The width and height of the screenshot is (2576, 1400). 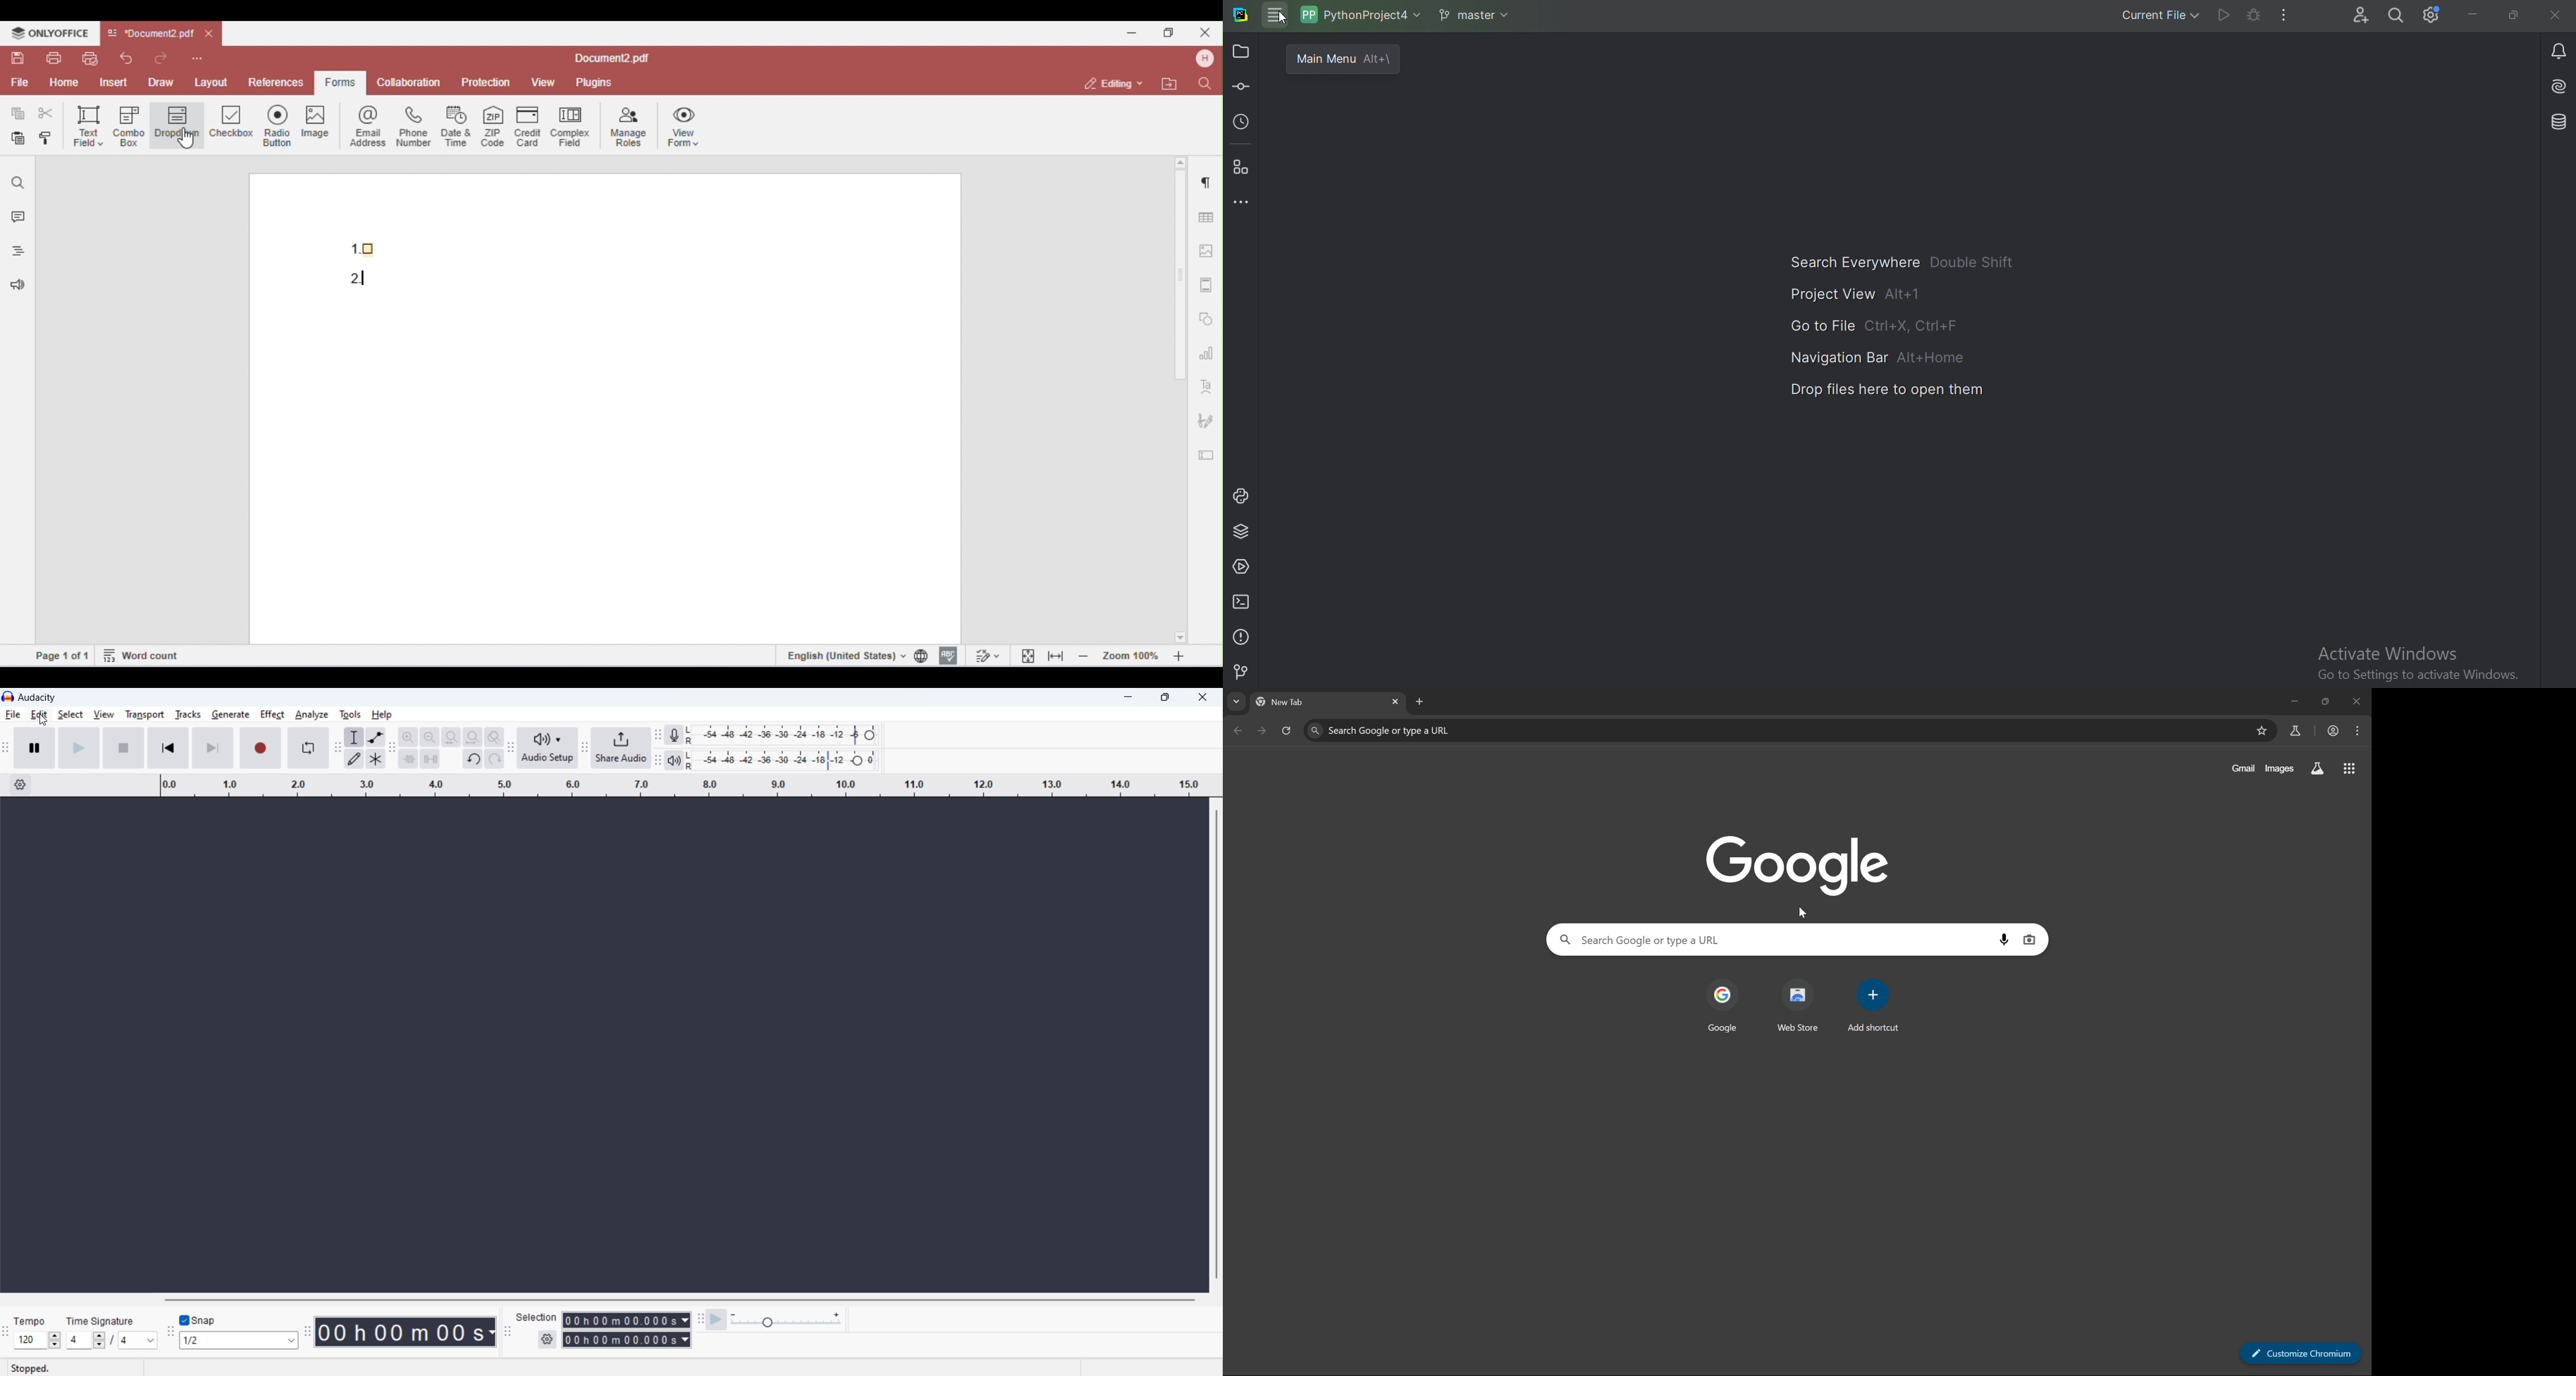 What do you see at coordinates (408, 736) in the screenshot?
I see `zoom in` at bounding box center [408, 736].